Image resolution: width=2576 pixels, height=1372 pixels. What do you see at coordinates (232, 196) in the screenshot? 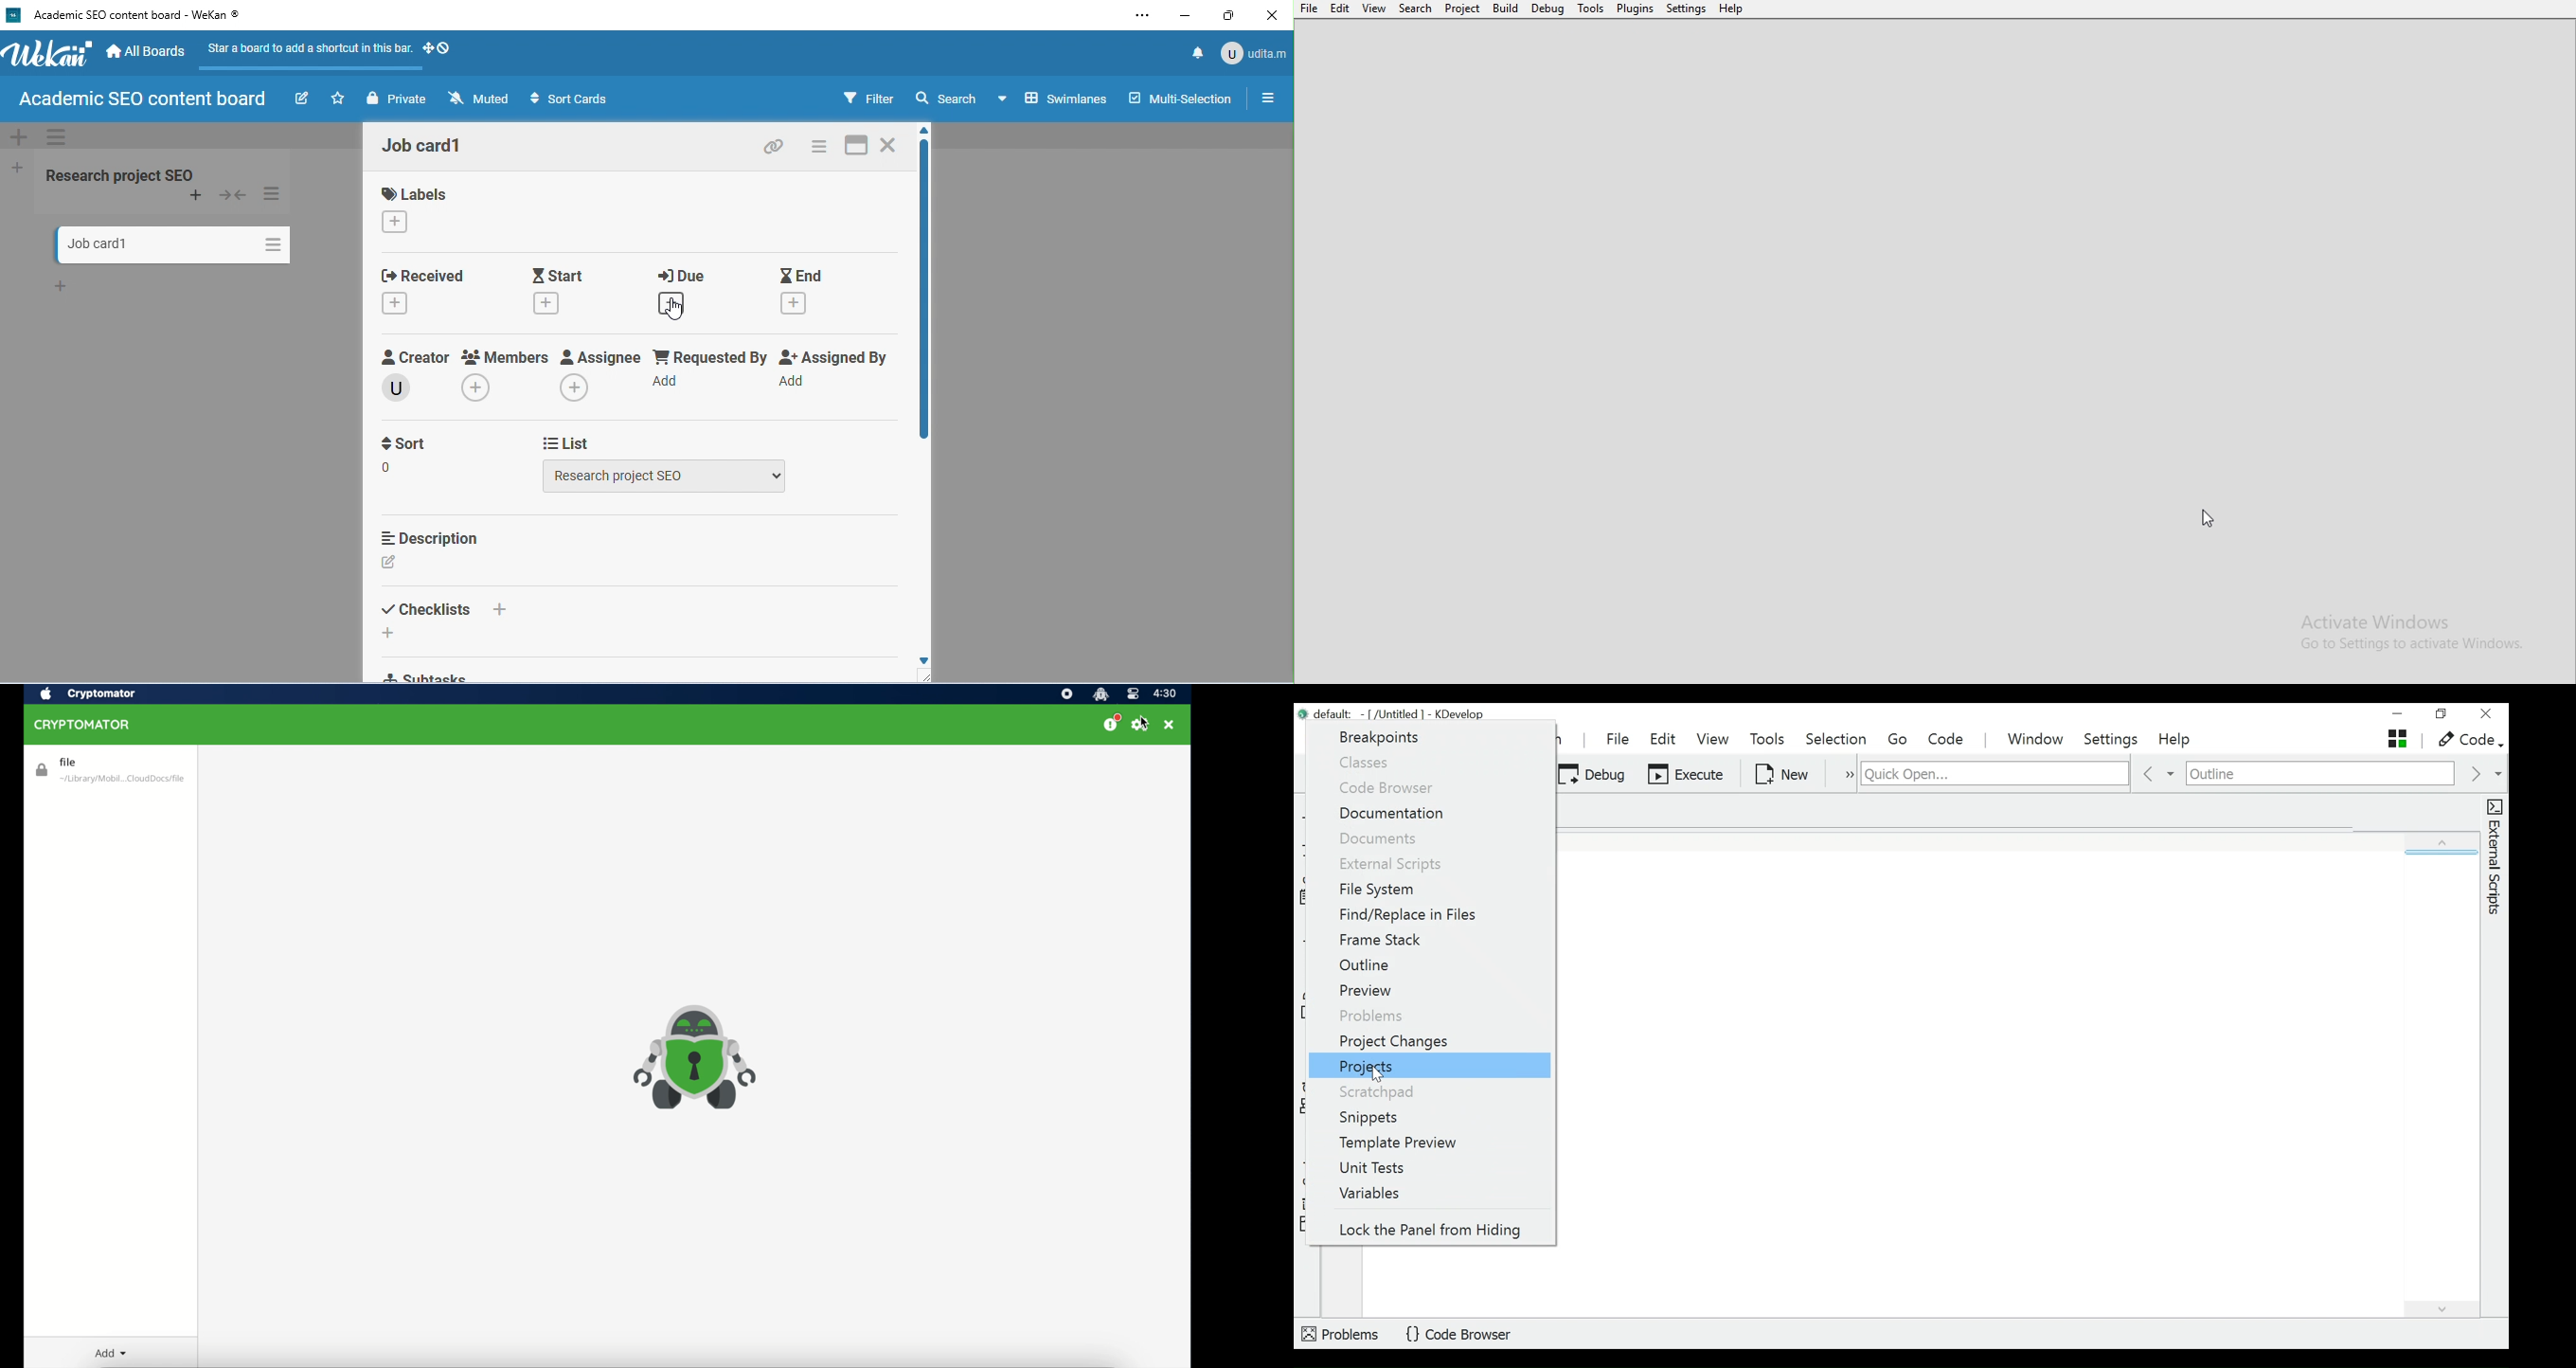
I see `collapse` at bounding box center [232, 196].